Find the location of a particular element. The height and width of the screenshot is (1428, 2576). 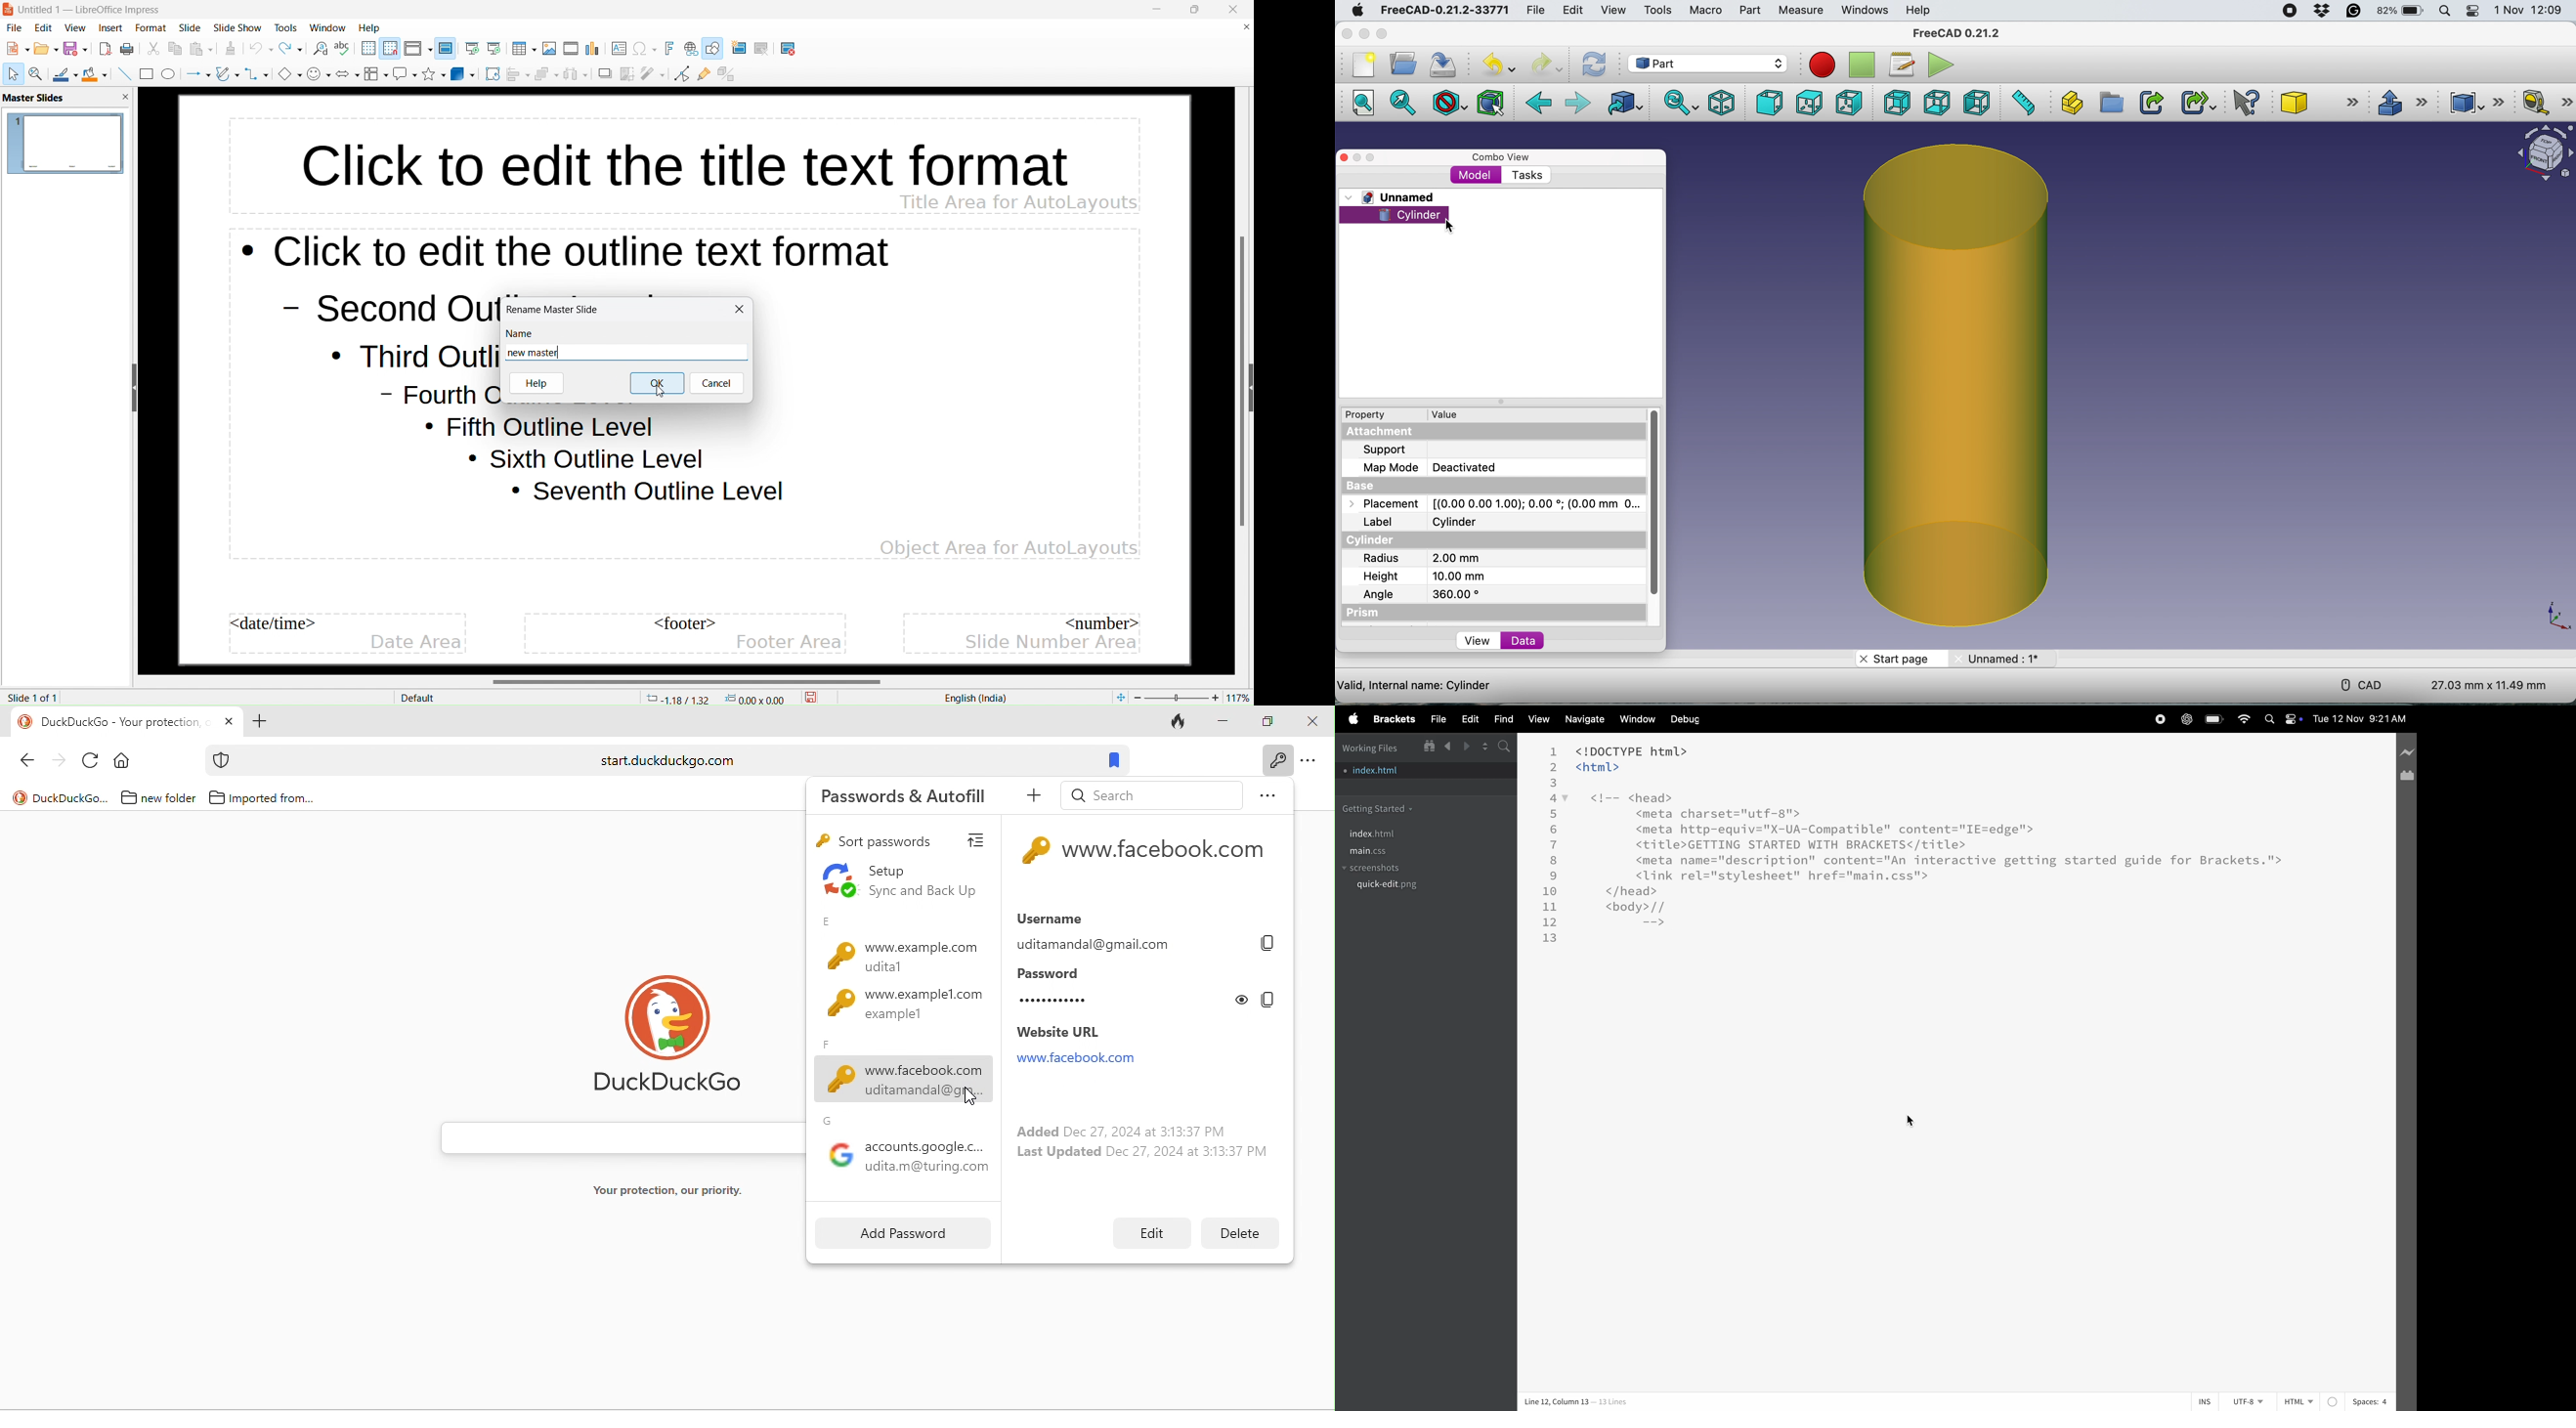

arrange is located at coordinates (546, 74).